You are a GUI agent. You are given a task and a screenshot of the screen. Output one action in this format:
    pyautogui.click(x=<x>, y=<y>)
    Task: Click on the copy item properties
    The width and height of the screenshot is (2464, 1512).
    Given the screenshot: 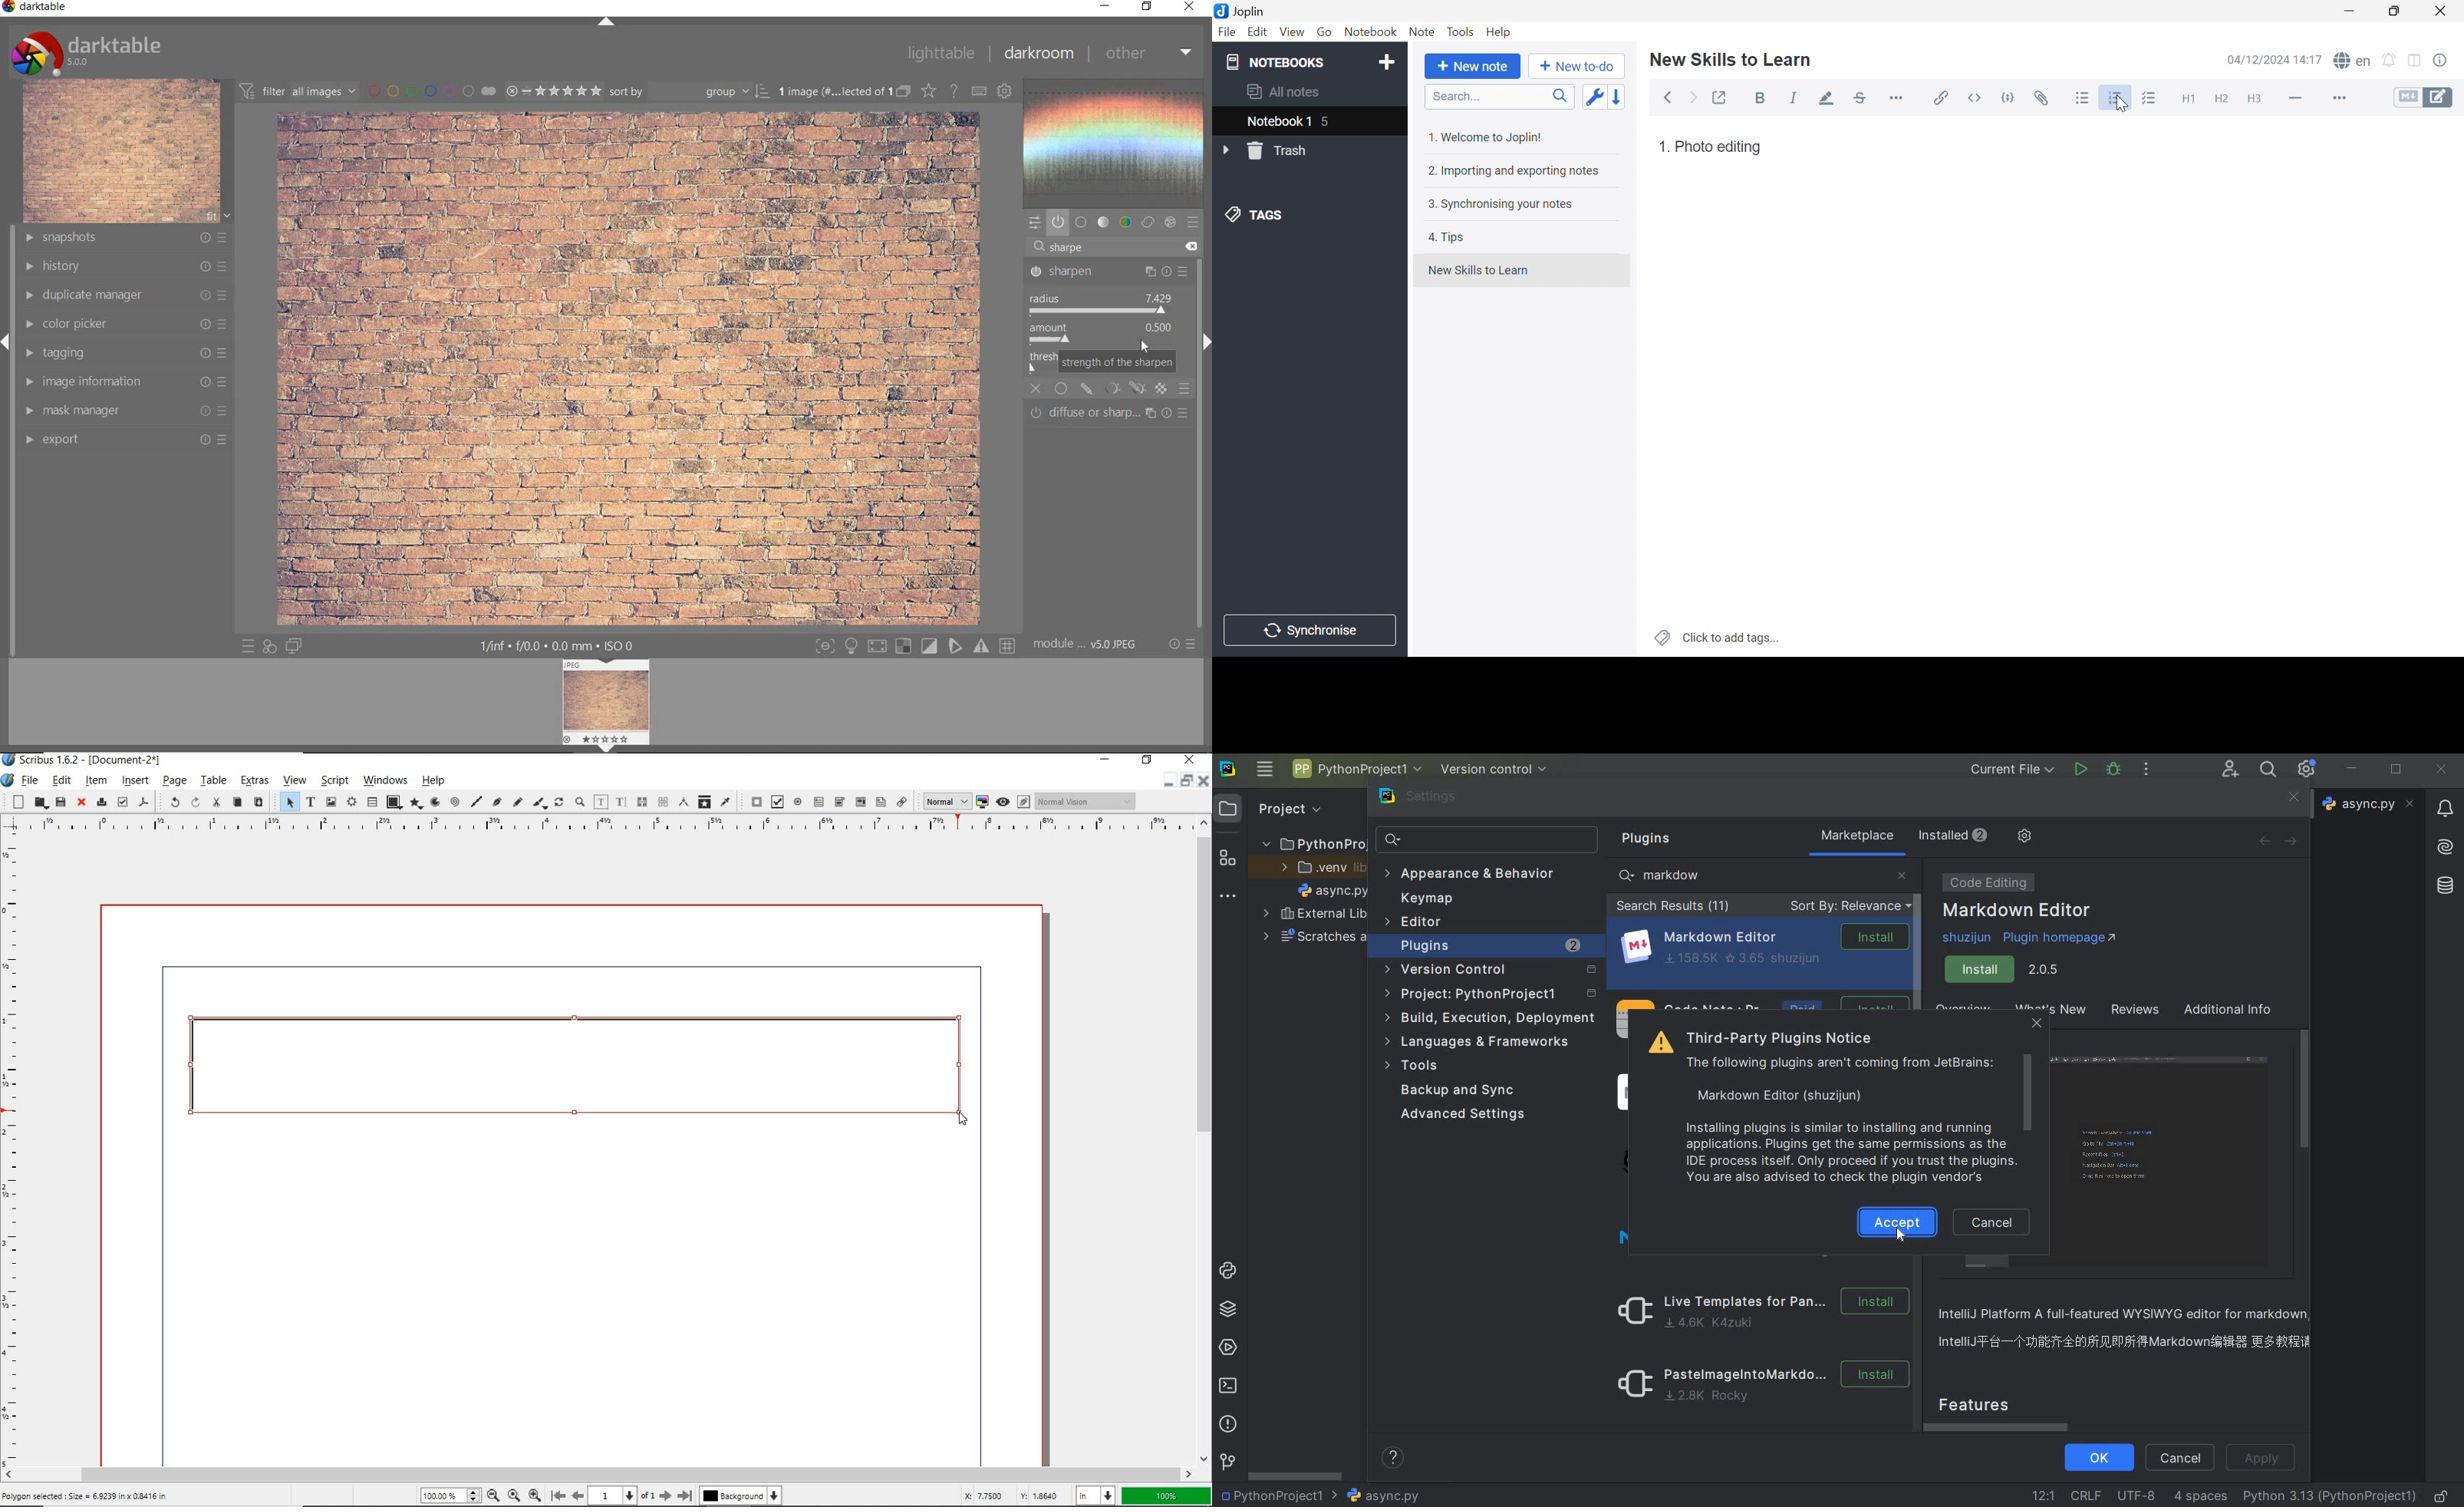 What is the action you would take?
    pyautogui.click(x=704, y=801)
    